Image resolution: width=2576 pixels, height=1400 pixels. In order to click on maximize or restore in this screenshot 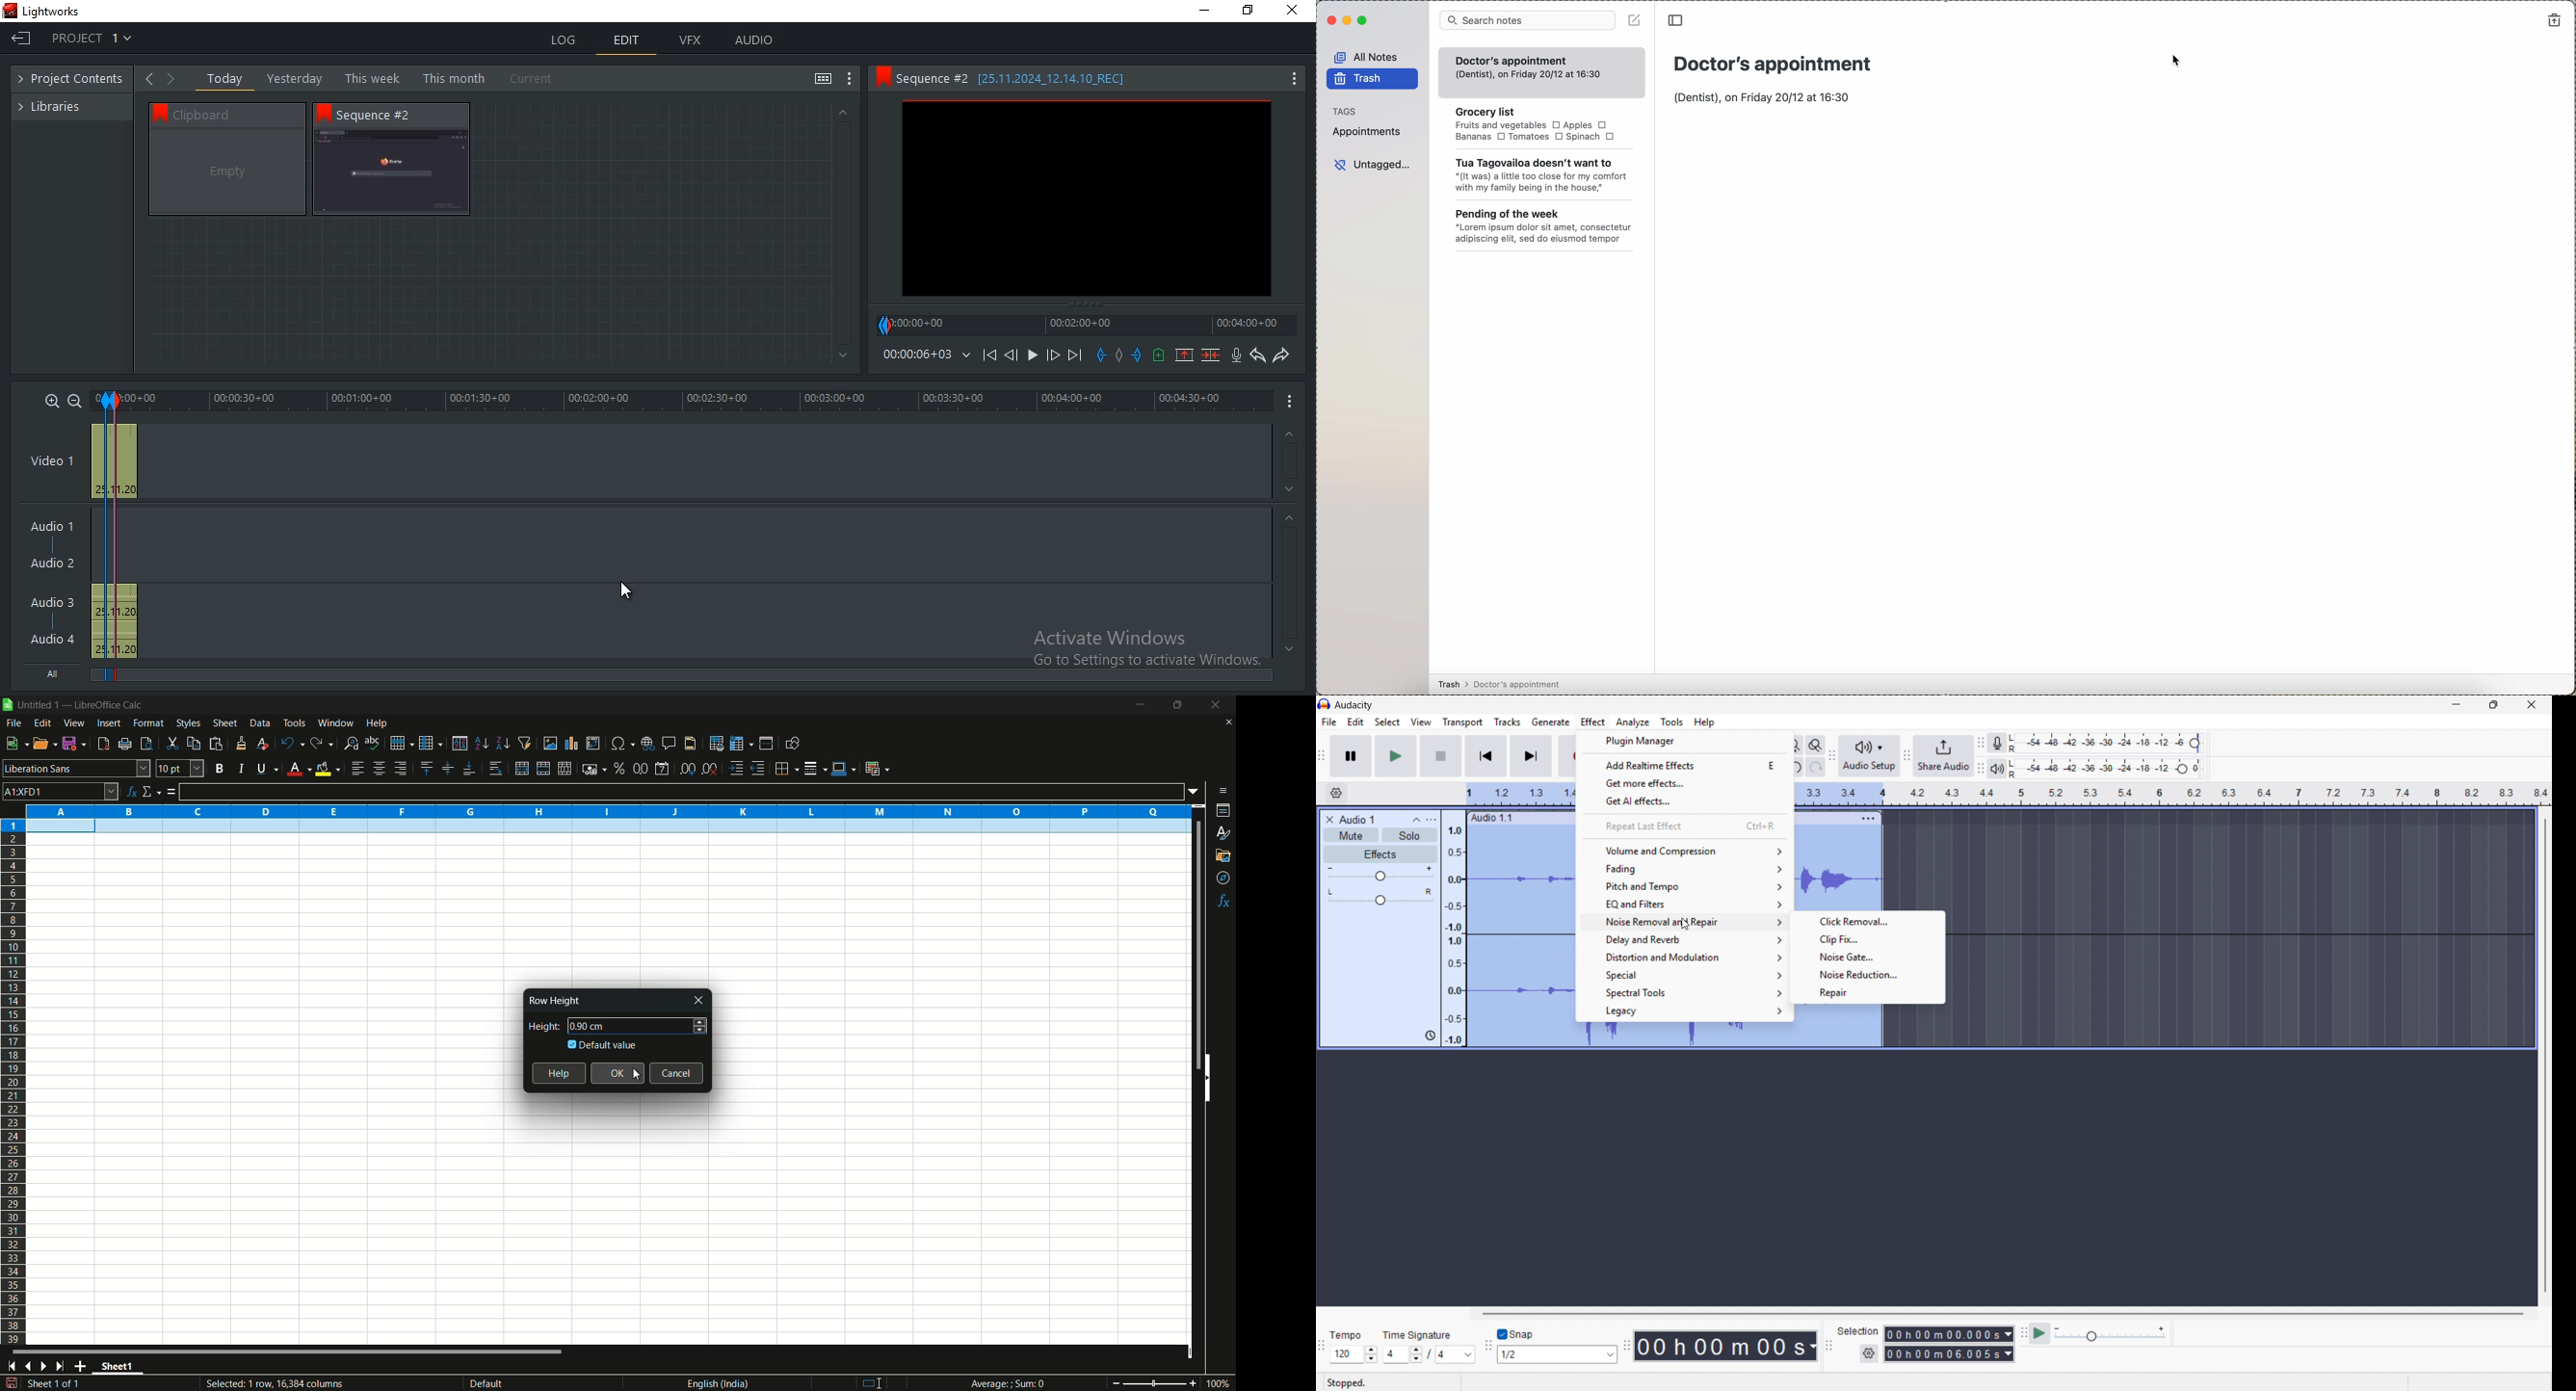, I will do `click(1178, 705)`.